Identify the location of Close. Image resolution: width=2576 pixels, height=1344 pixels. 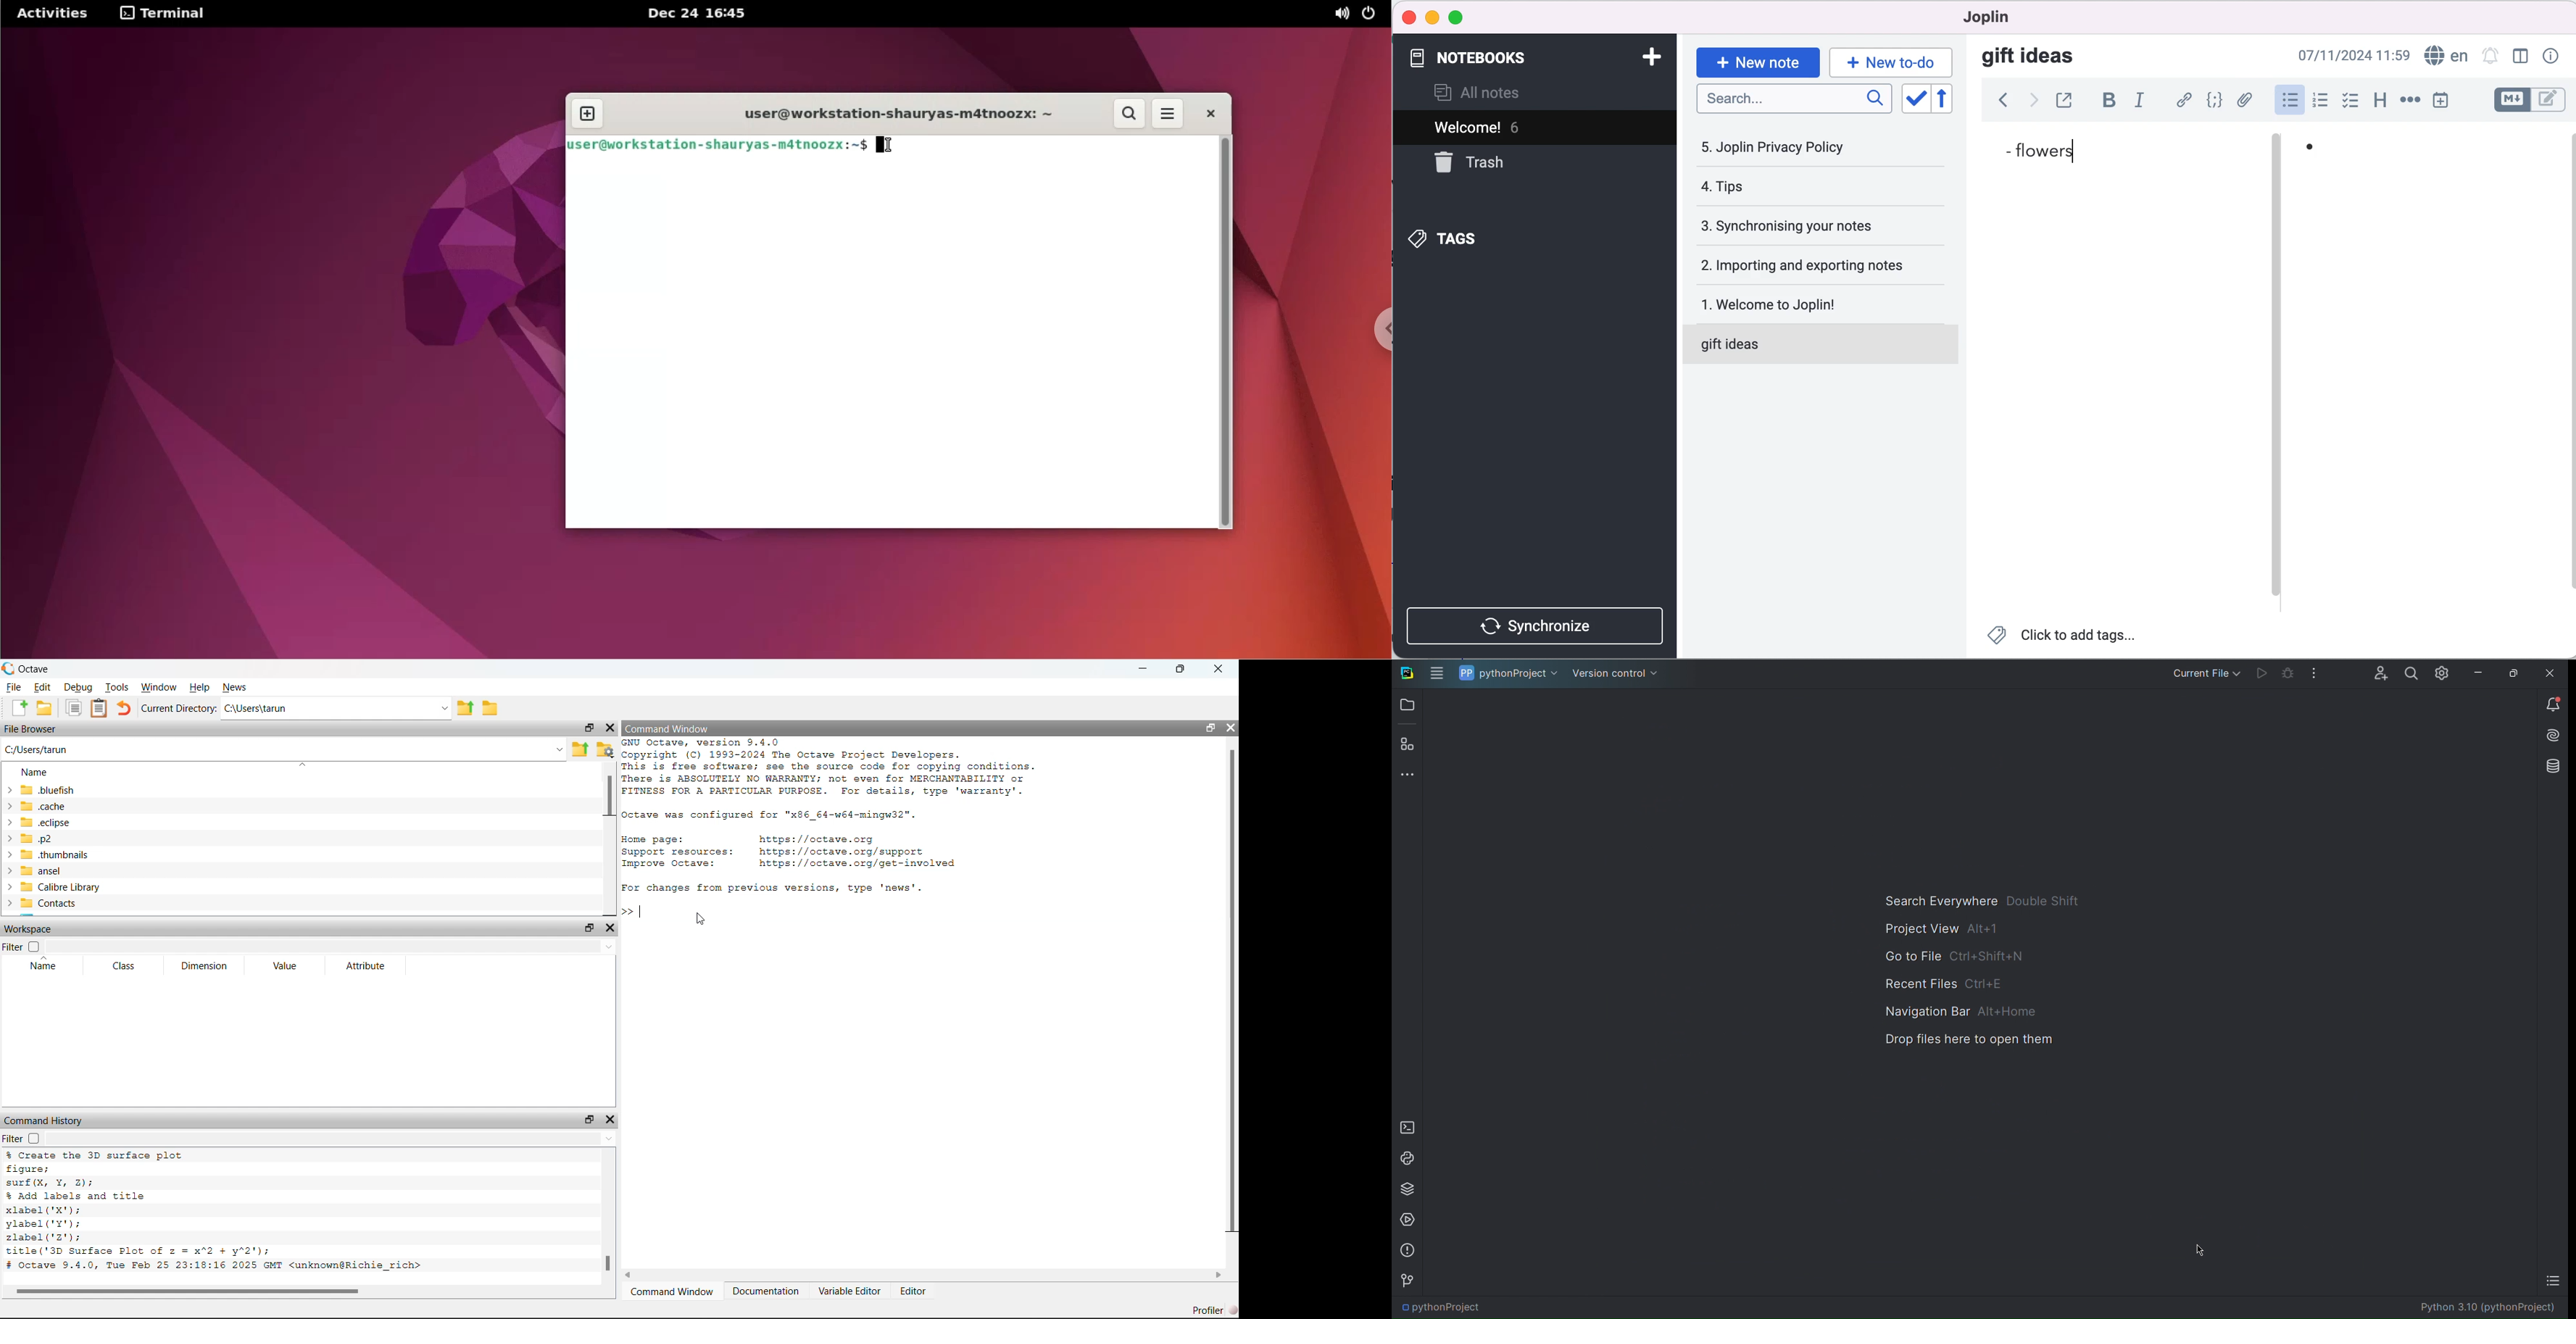
(2553, 672).